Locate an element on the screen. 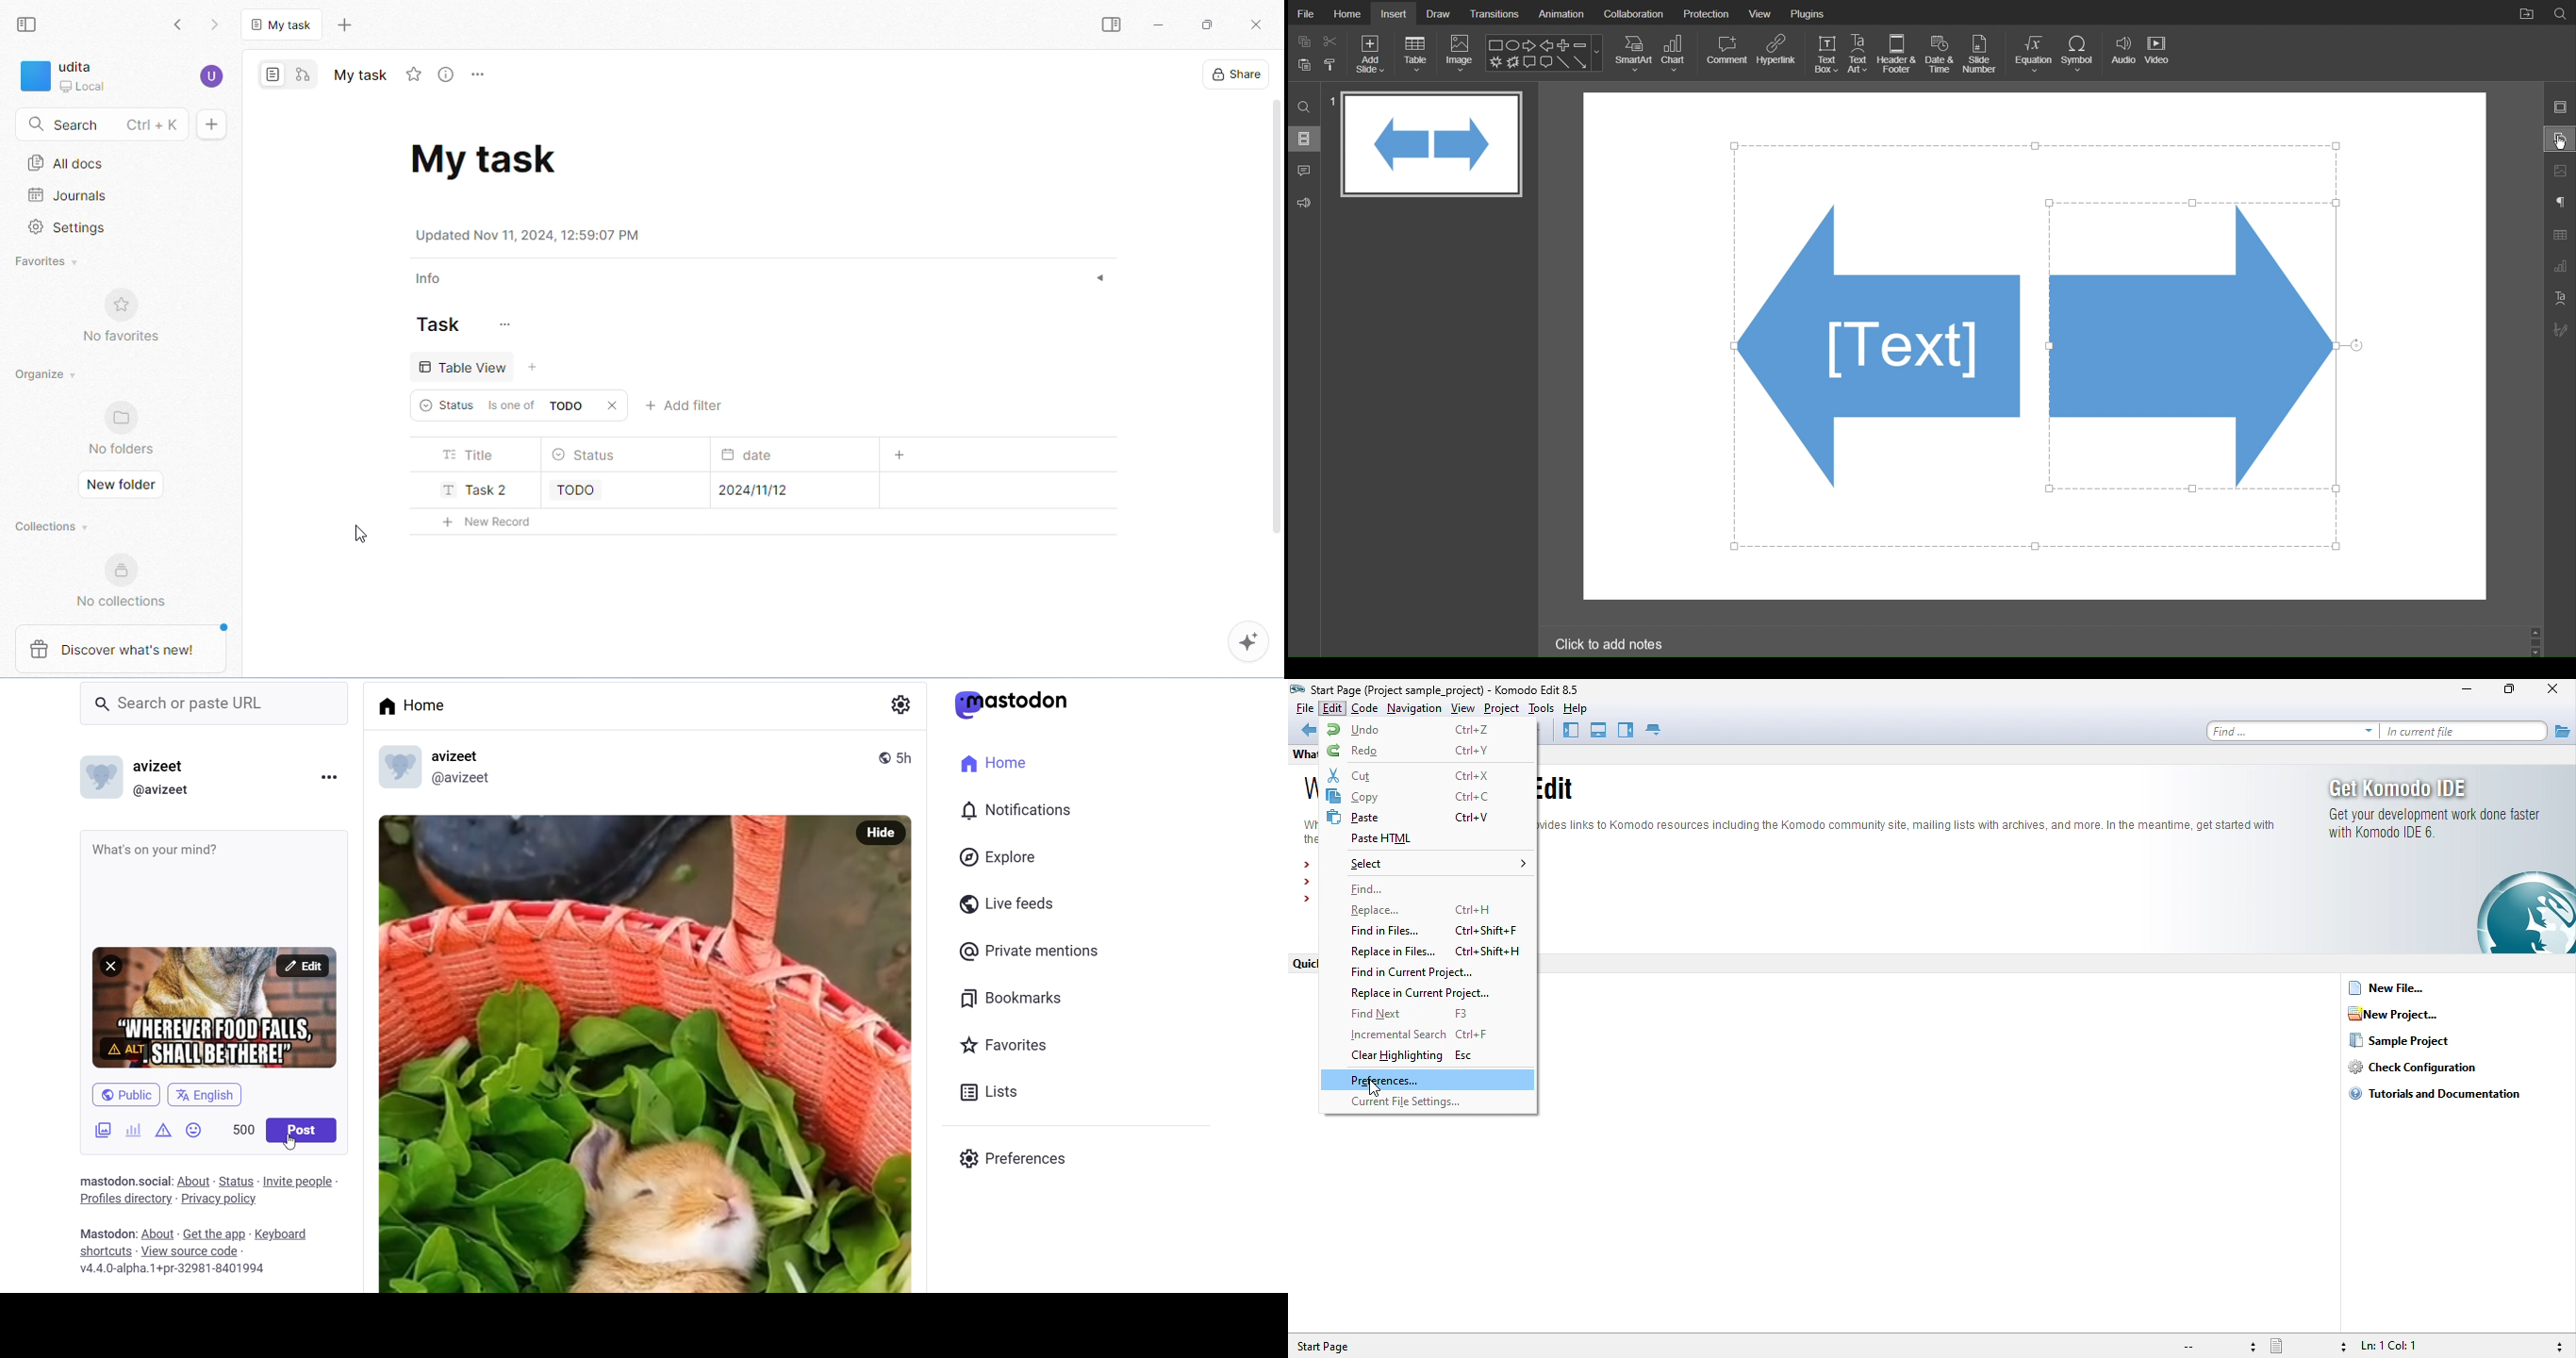 The height and width of the screenshot is (1372, 2576). display picture is located at coordinates (397, 768).